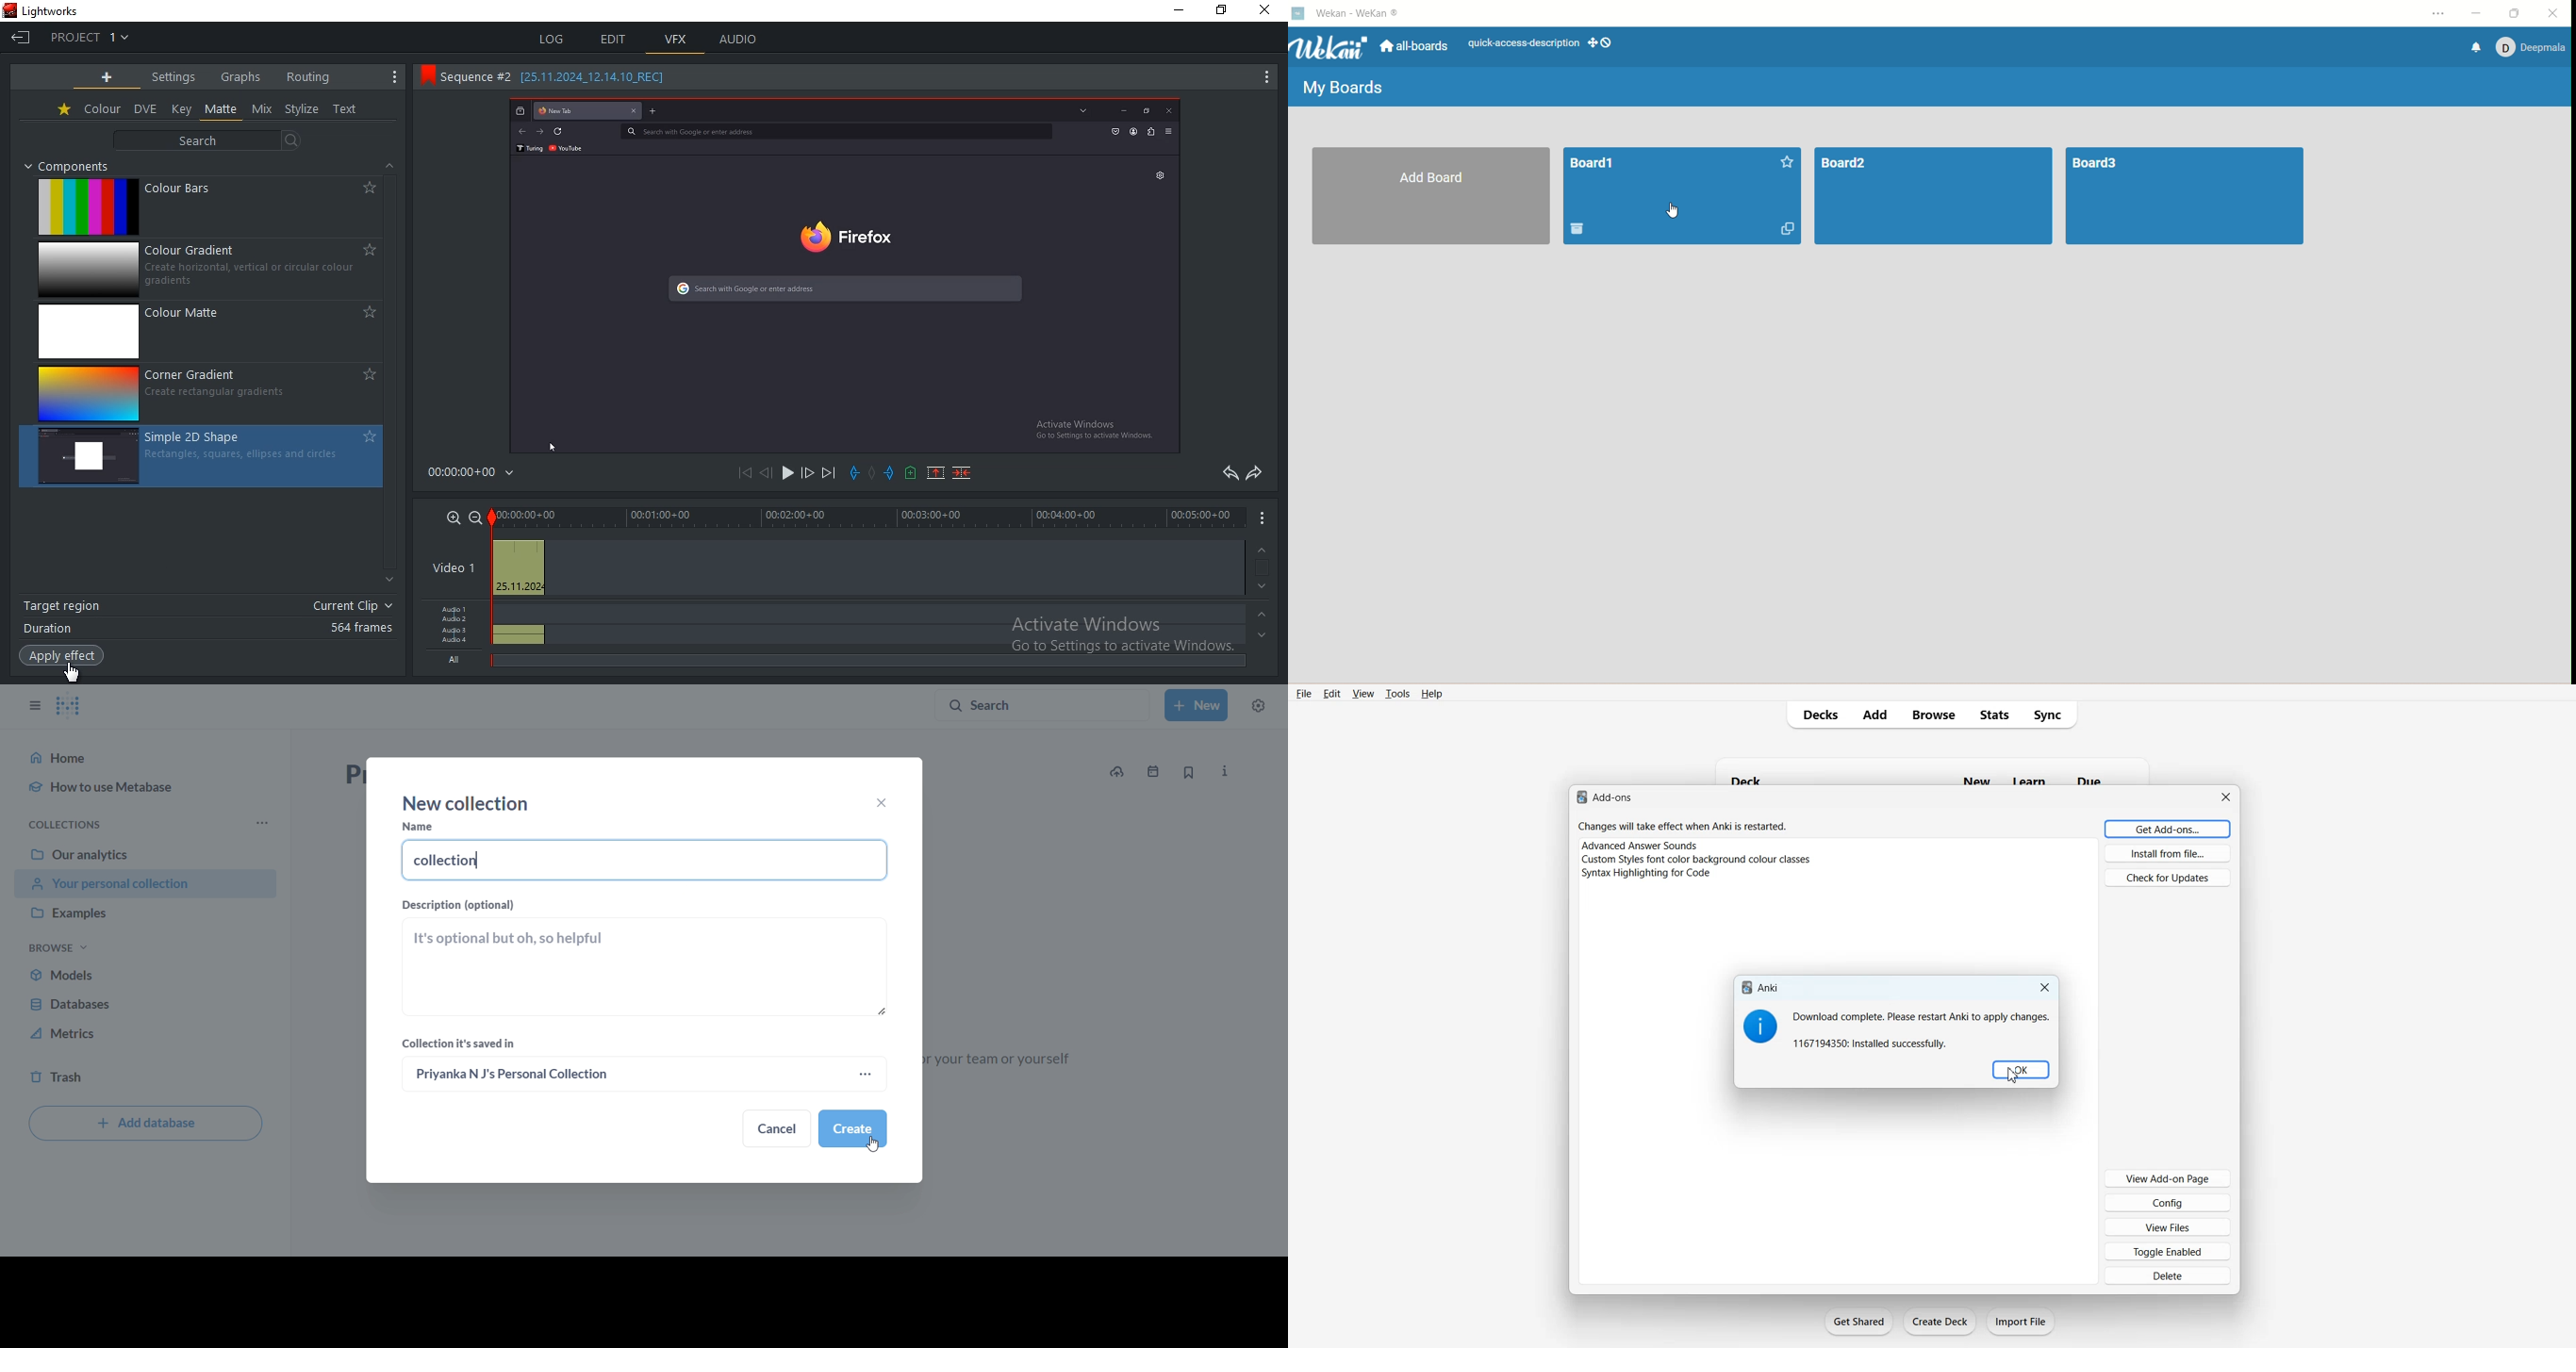  What do you see at coordinates (307, 76) in the screenshot?
I see `routing` at bounding box center [307, 76].